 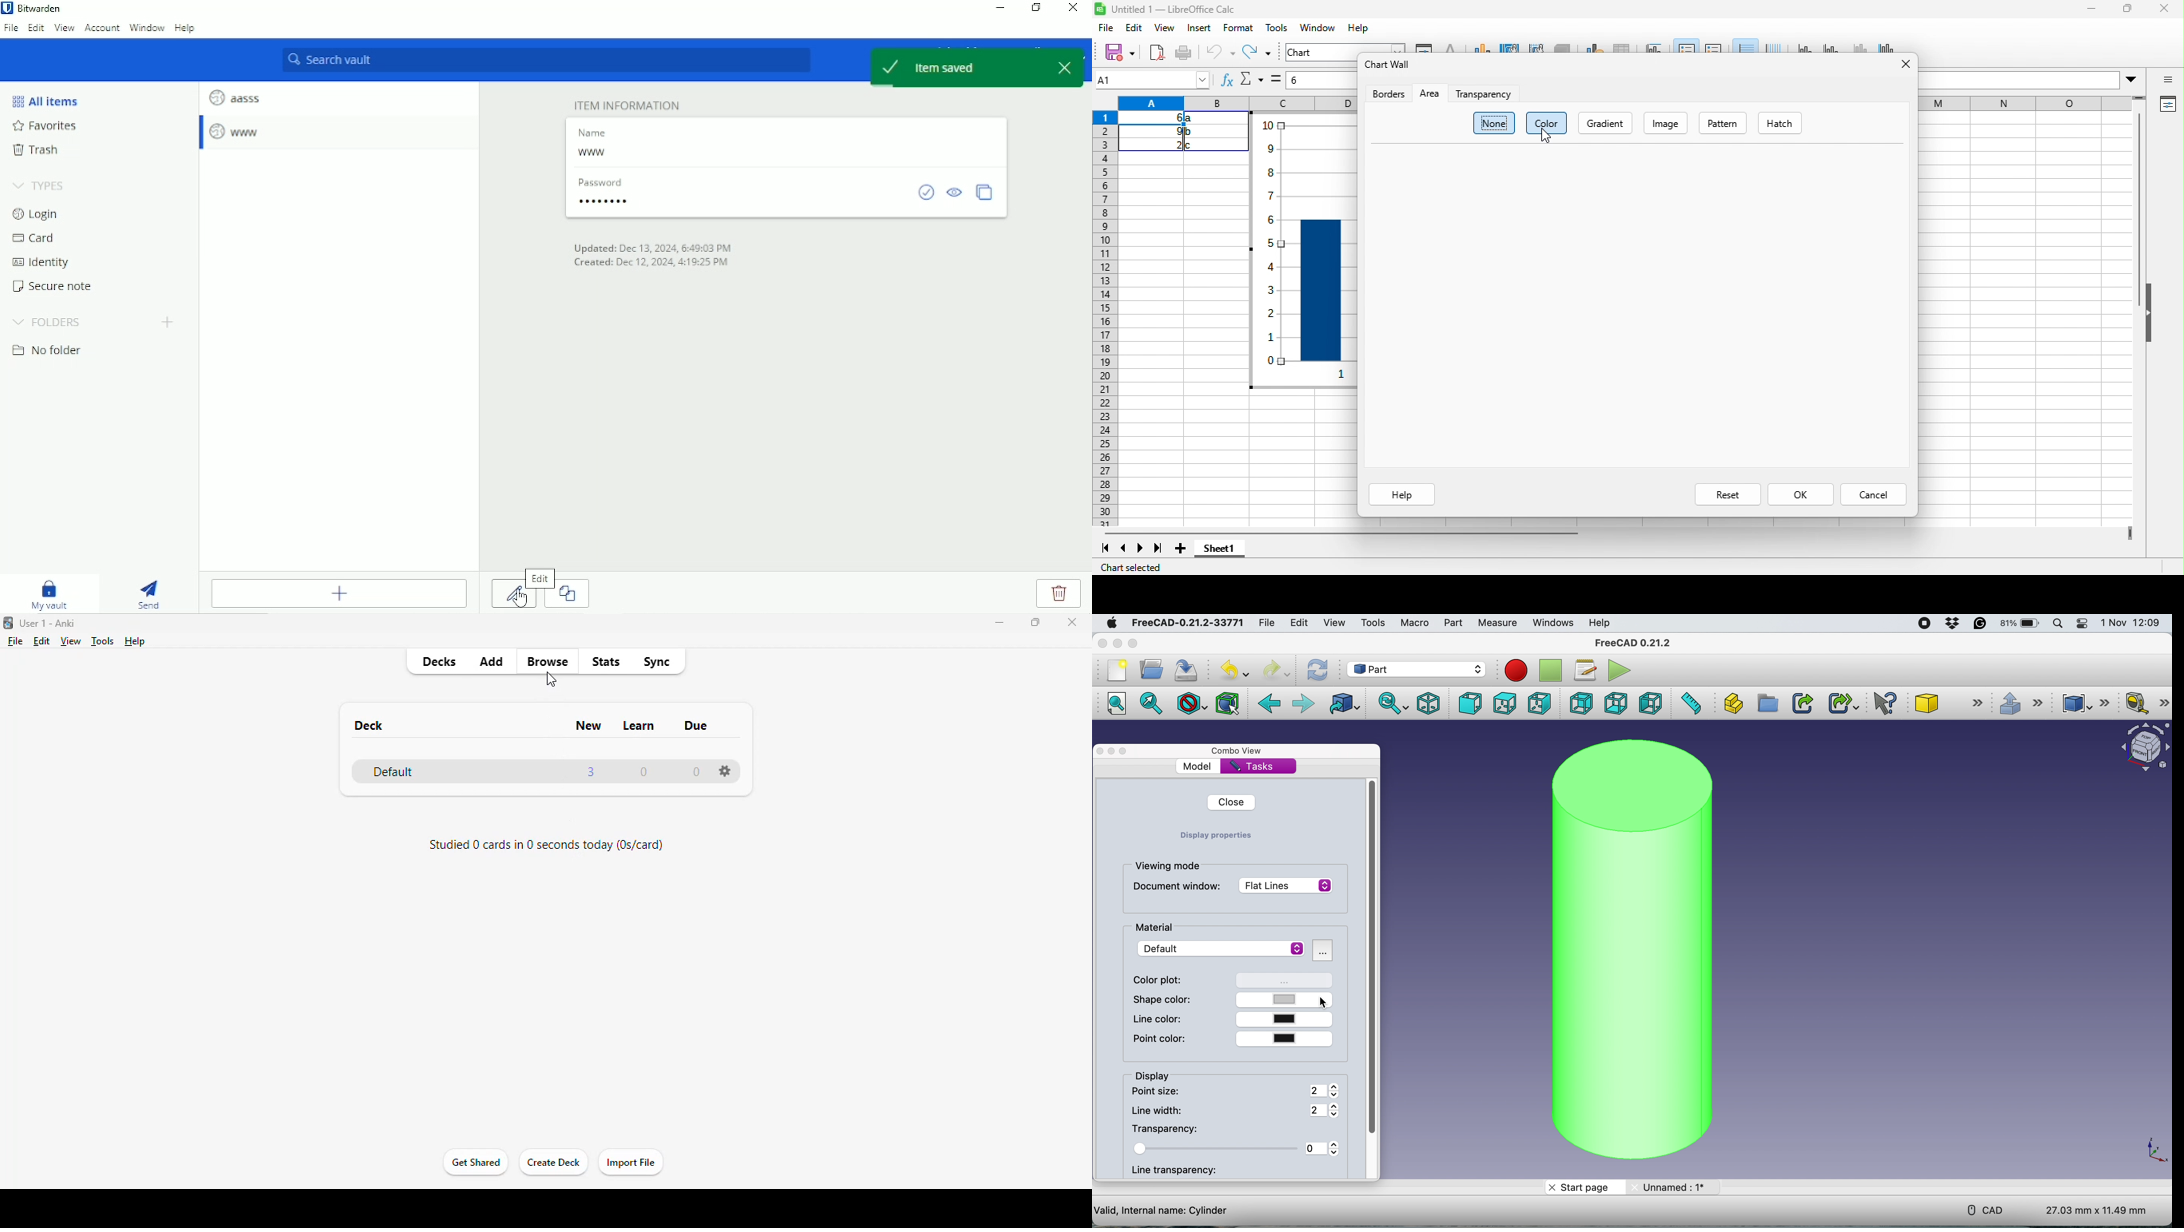 What do you see at coordinates (44, 100) in the screenshot?
I see `All items` at bounding box center [44, 100].